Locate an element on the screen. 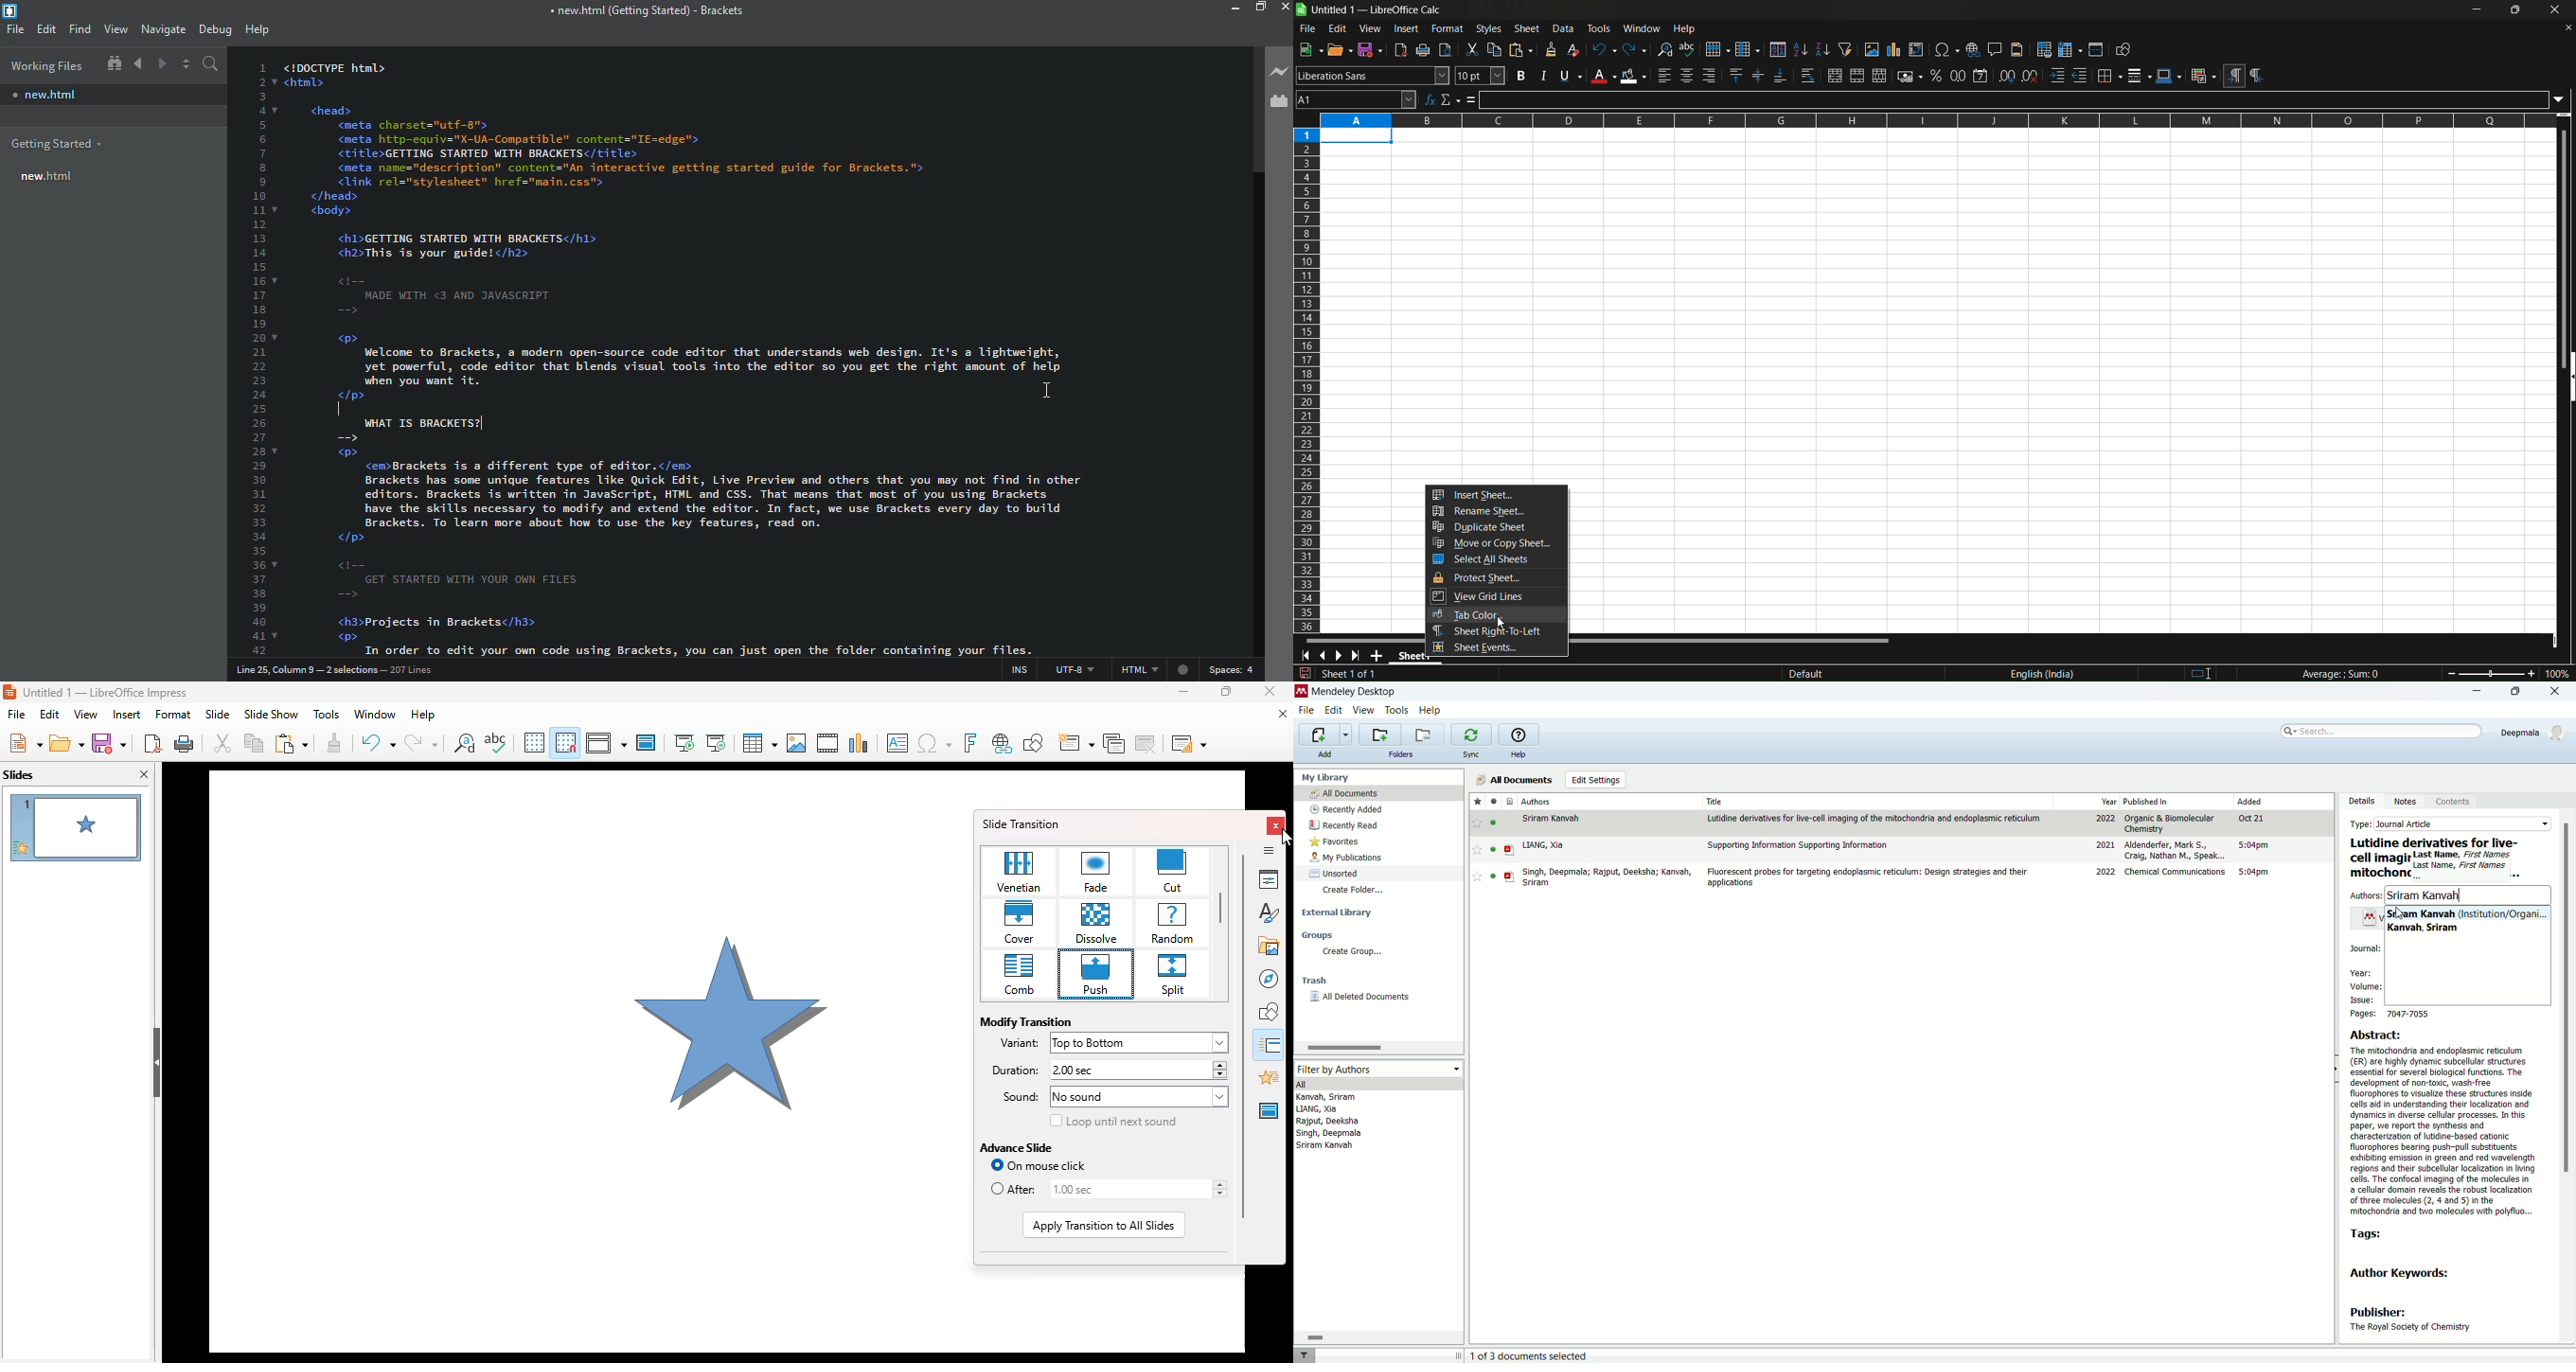  increase duration is located at coordinates (1218, 1064).